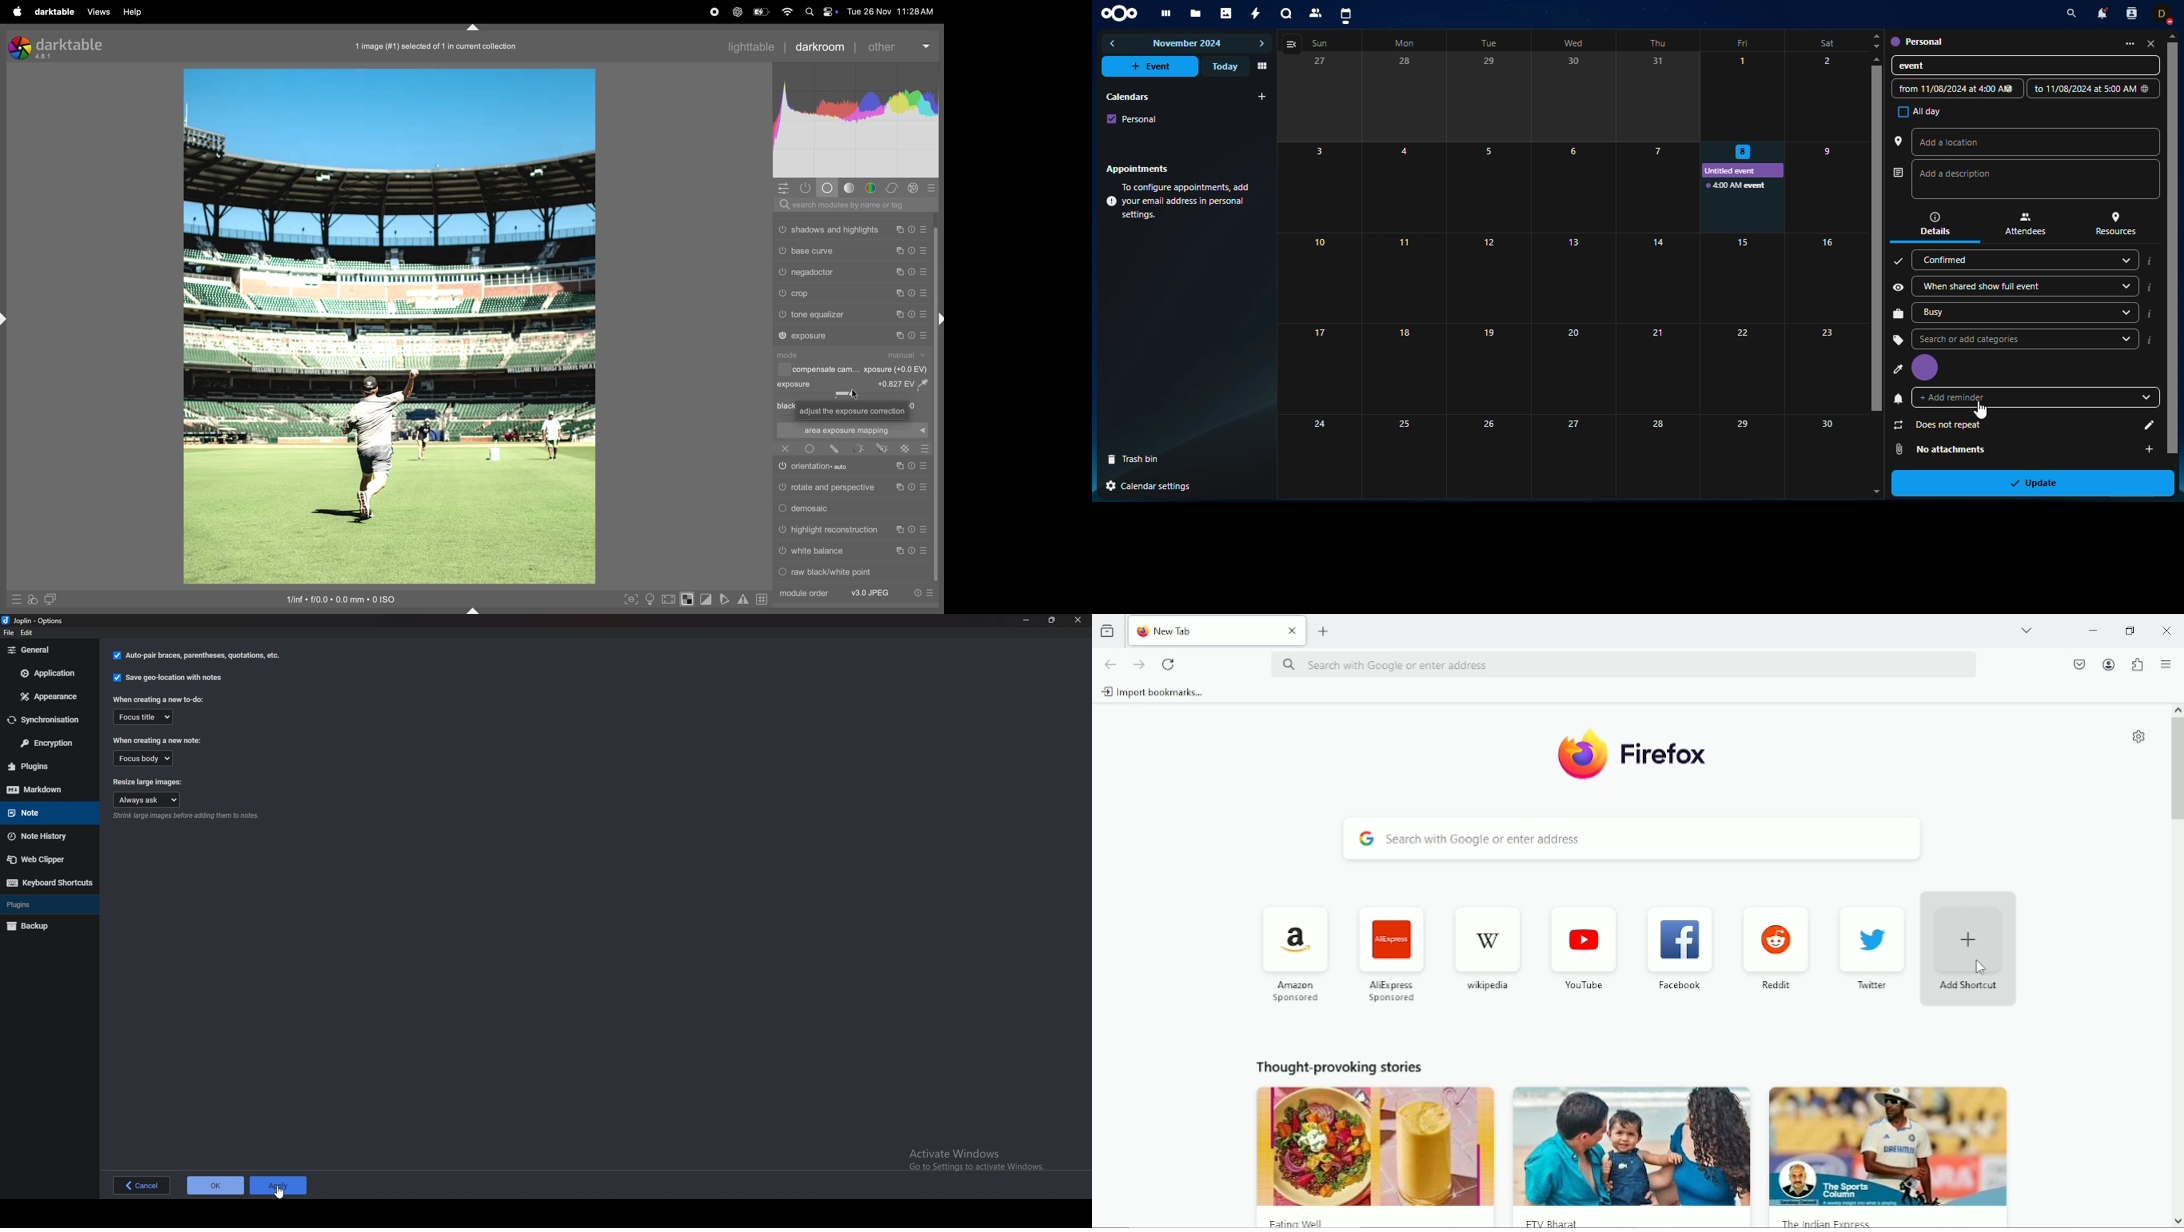 Image resolution: width=2184 pixels, height=1232 pixels. I want to click on Switch on or off, so click(783, 336).